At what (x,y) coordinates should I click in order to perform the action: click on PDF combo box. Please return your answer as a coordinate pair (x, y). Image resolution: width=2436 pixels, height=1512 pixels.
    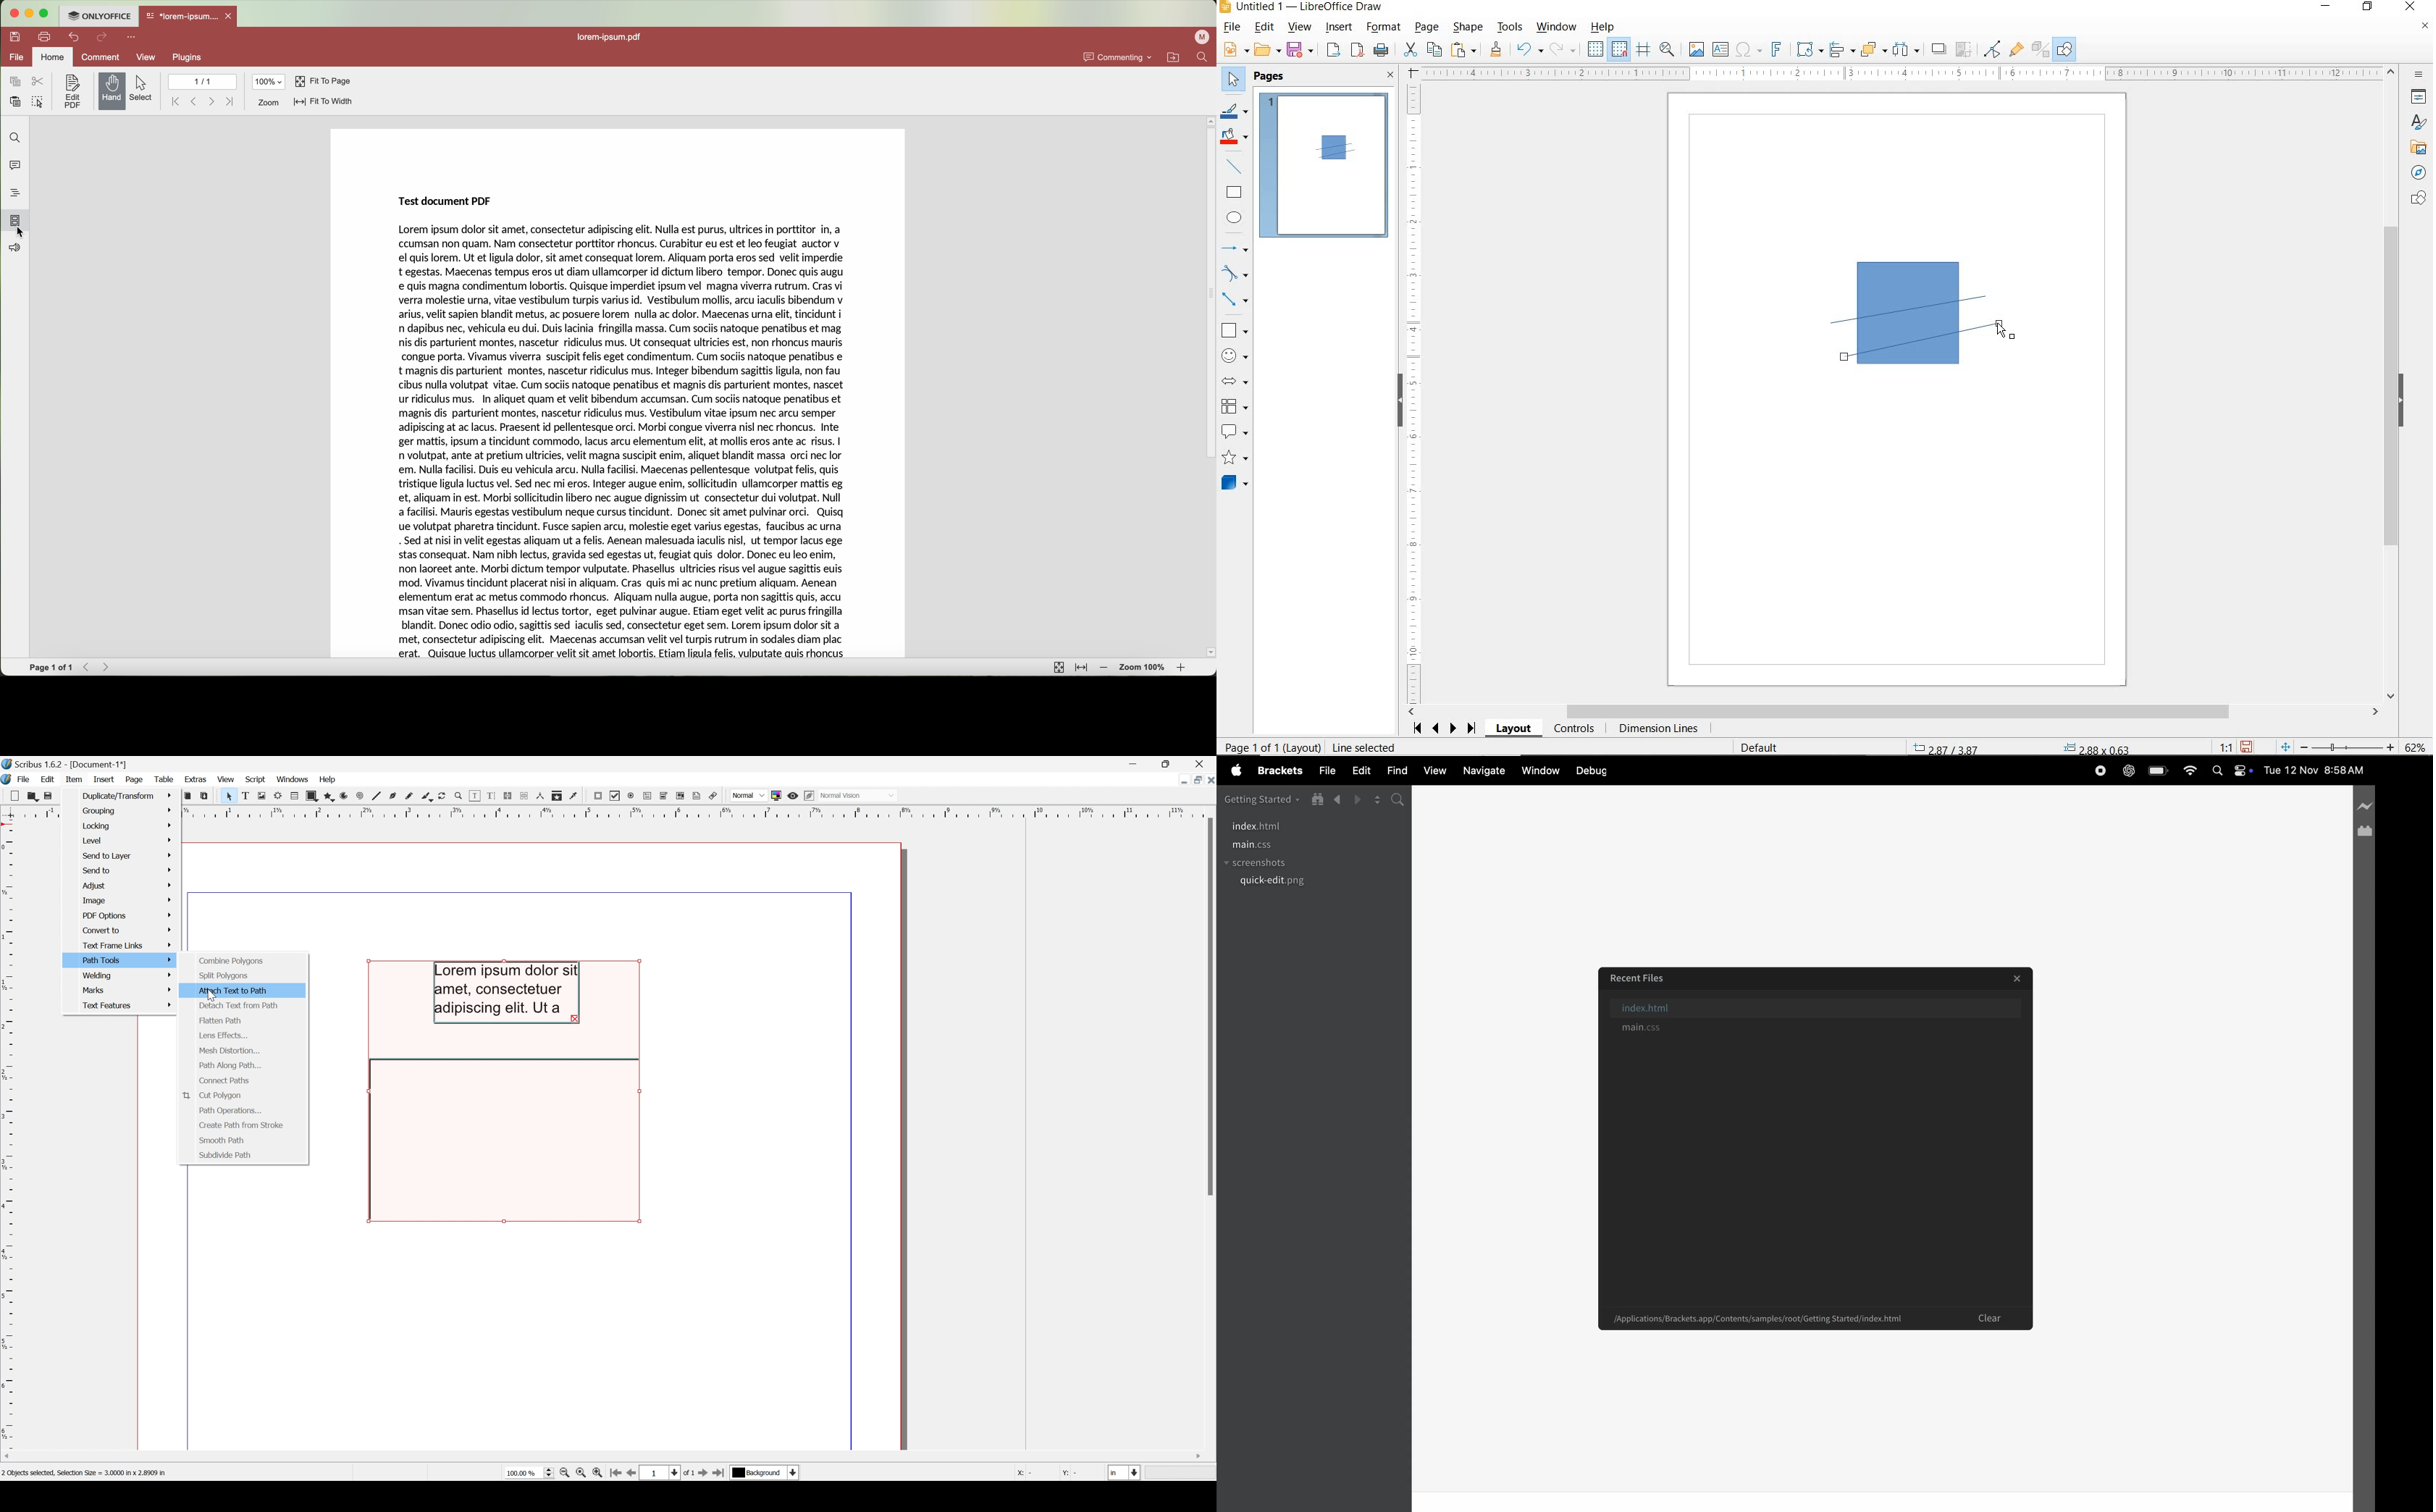
    Looking at the image, I should click on (662, 794).